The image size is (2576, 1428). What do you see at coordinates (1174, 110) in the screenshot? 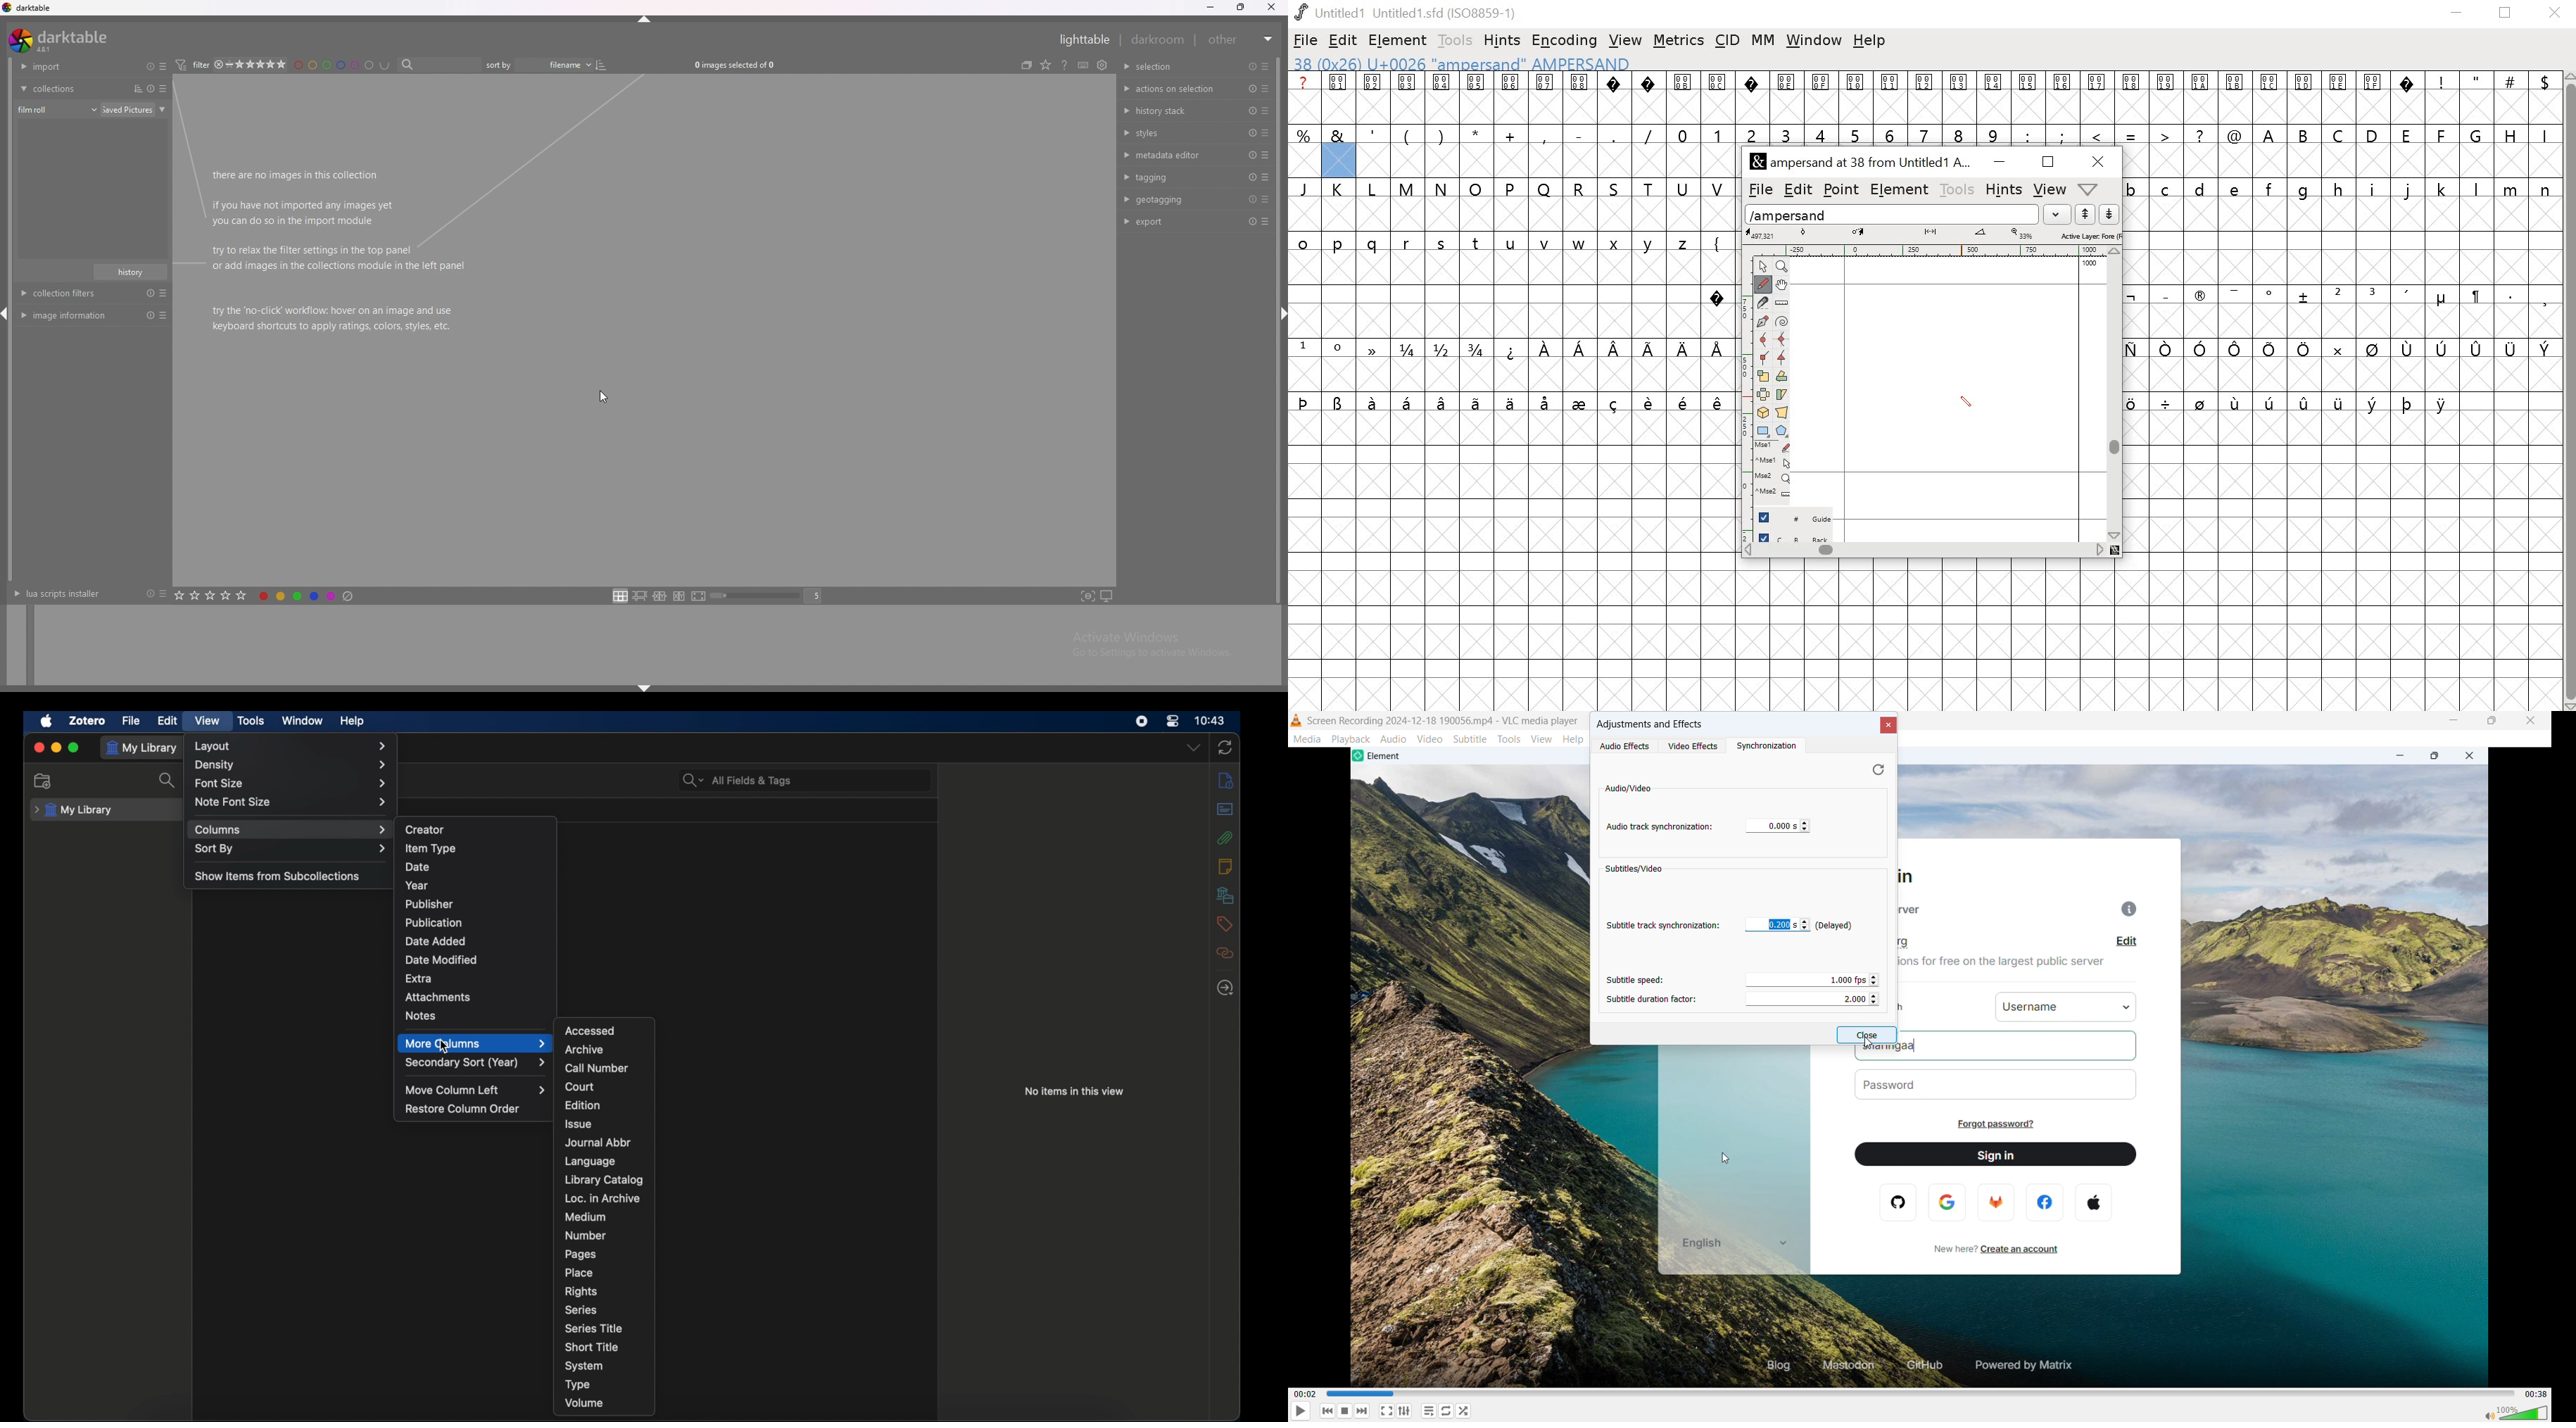
I see `history stack` at bounding box center [1174, 110].